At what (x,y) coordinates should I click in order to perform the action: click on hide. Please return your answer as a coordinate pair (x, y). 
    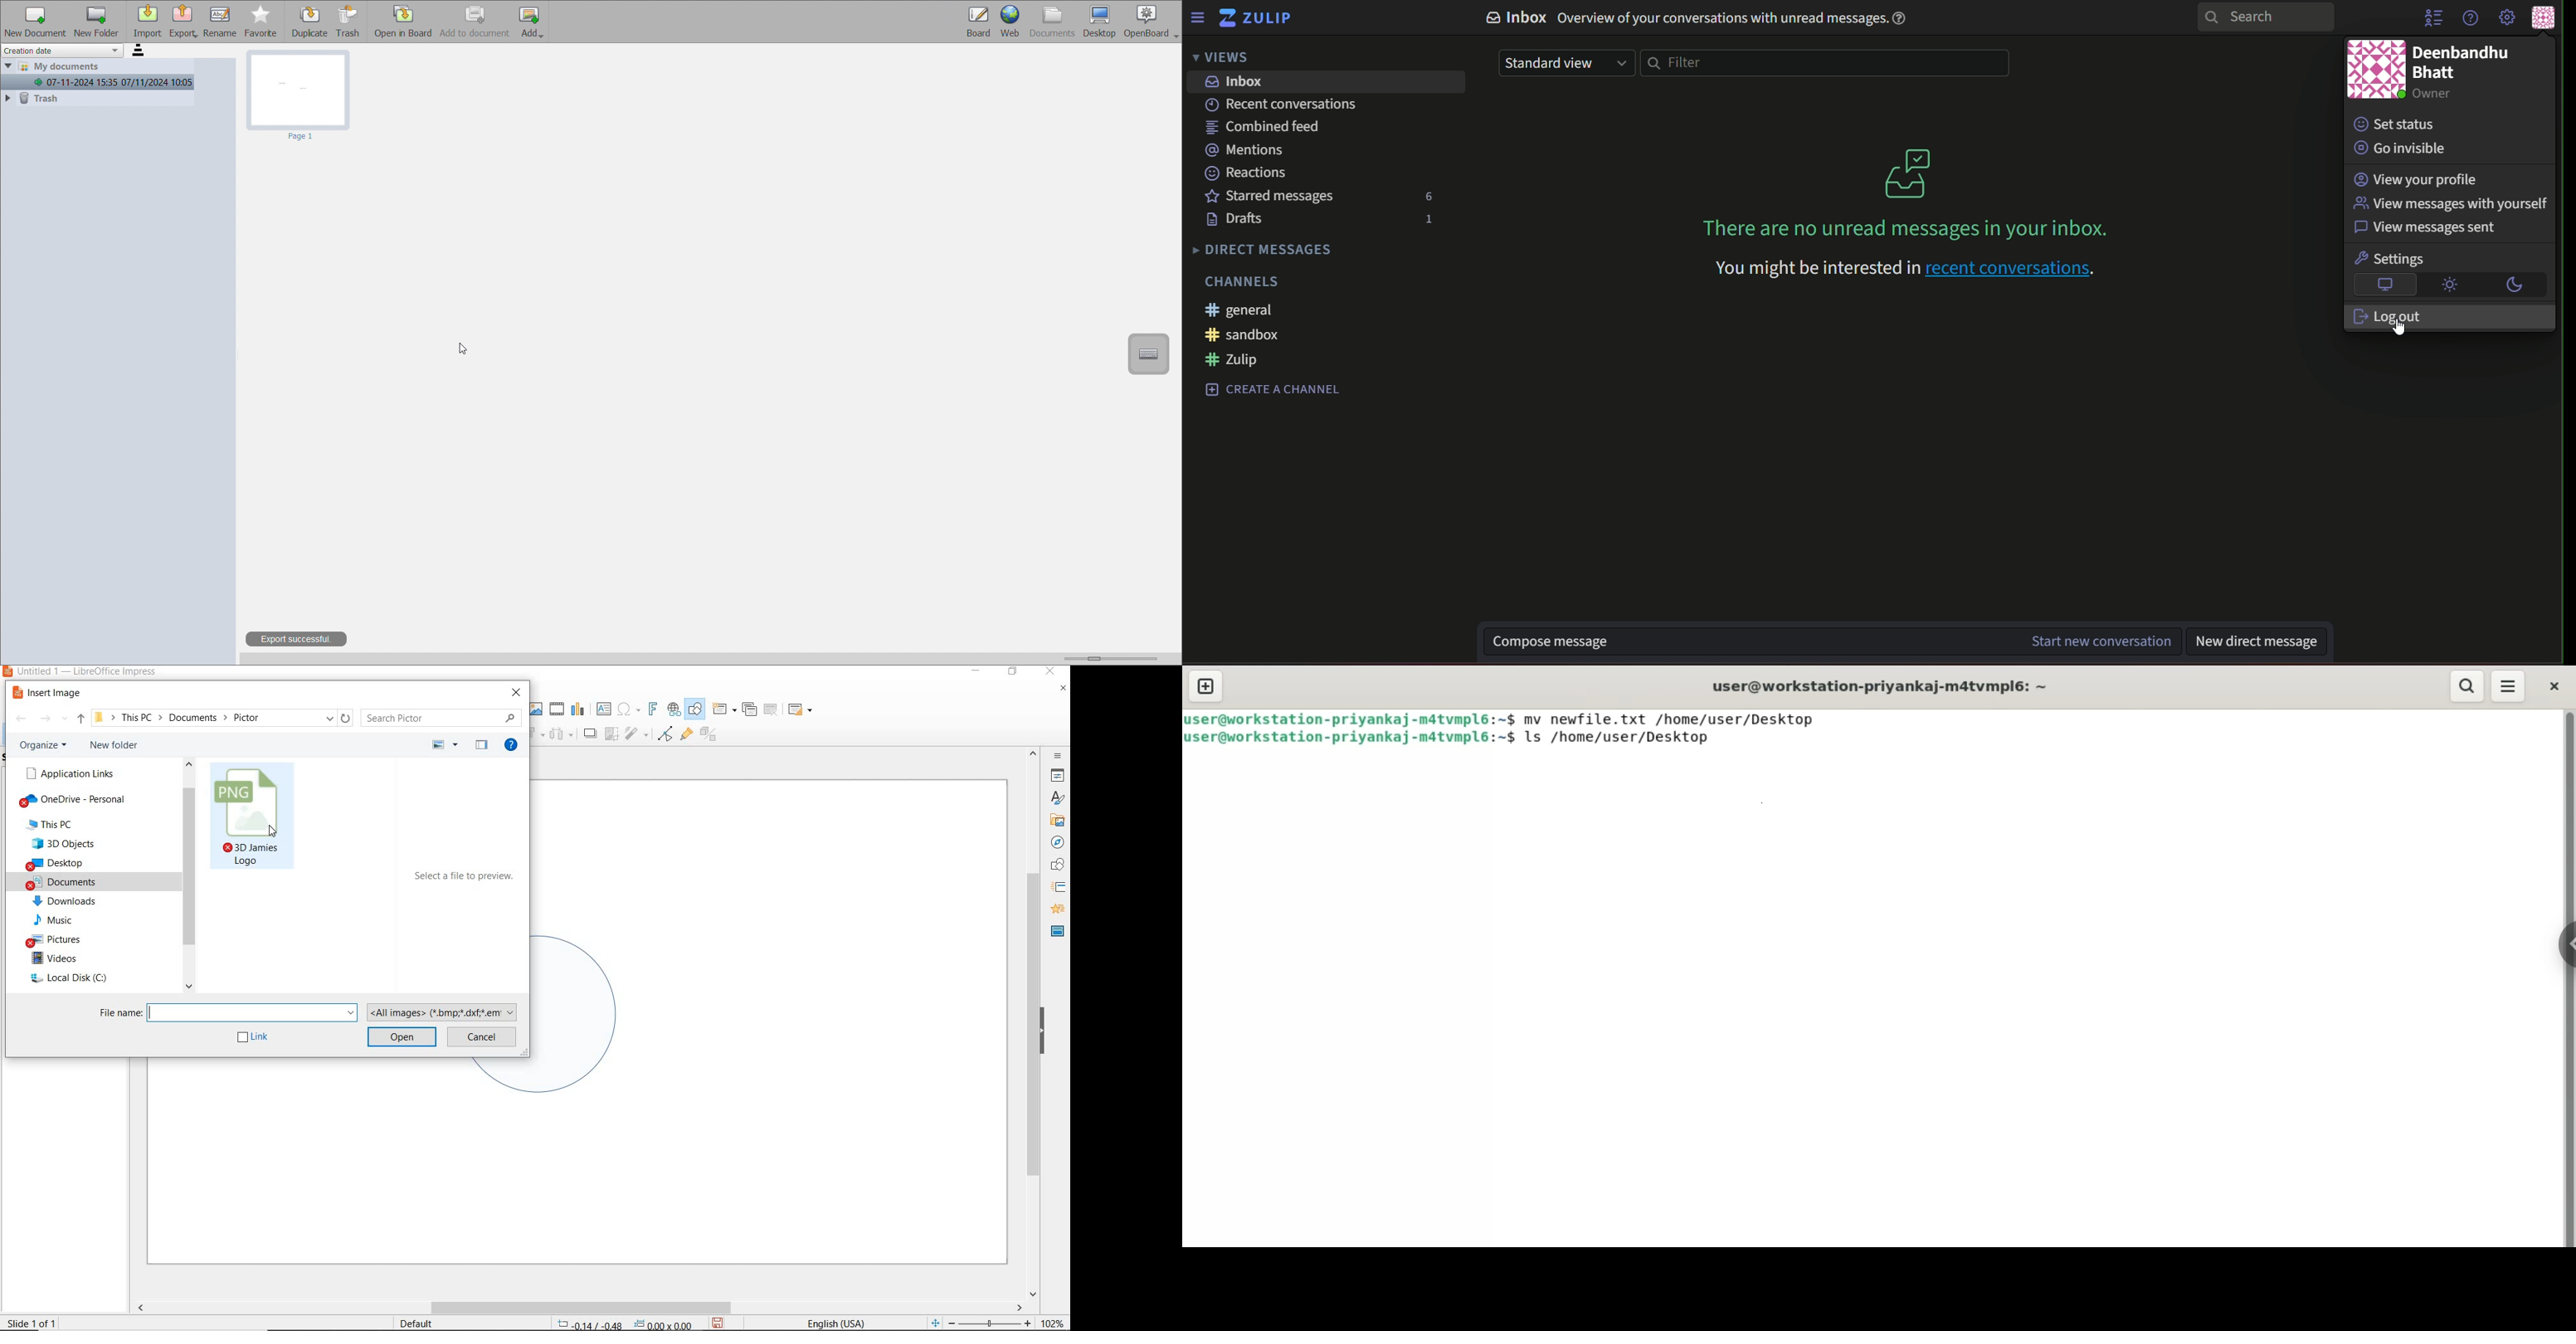
    Looking at the image, I should click on (1043, 1032).